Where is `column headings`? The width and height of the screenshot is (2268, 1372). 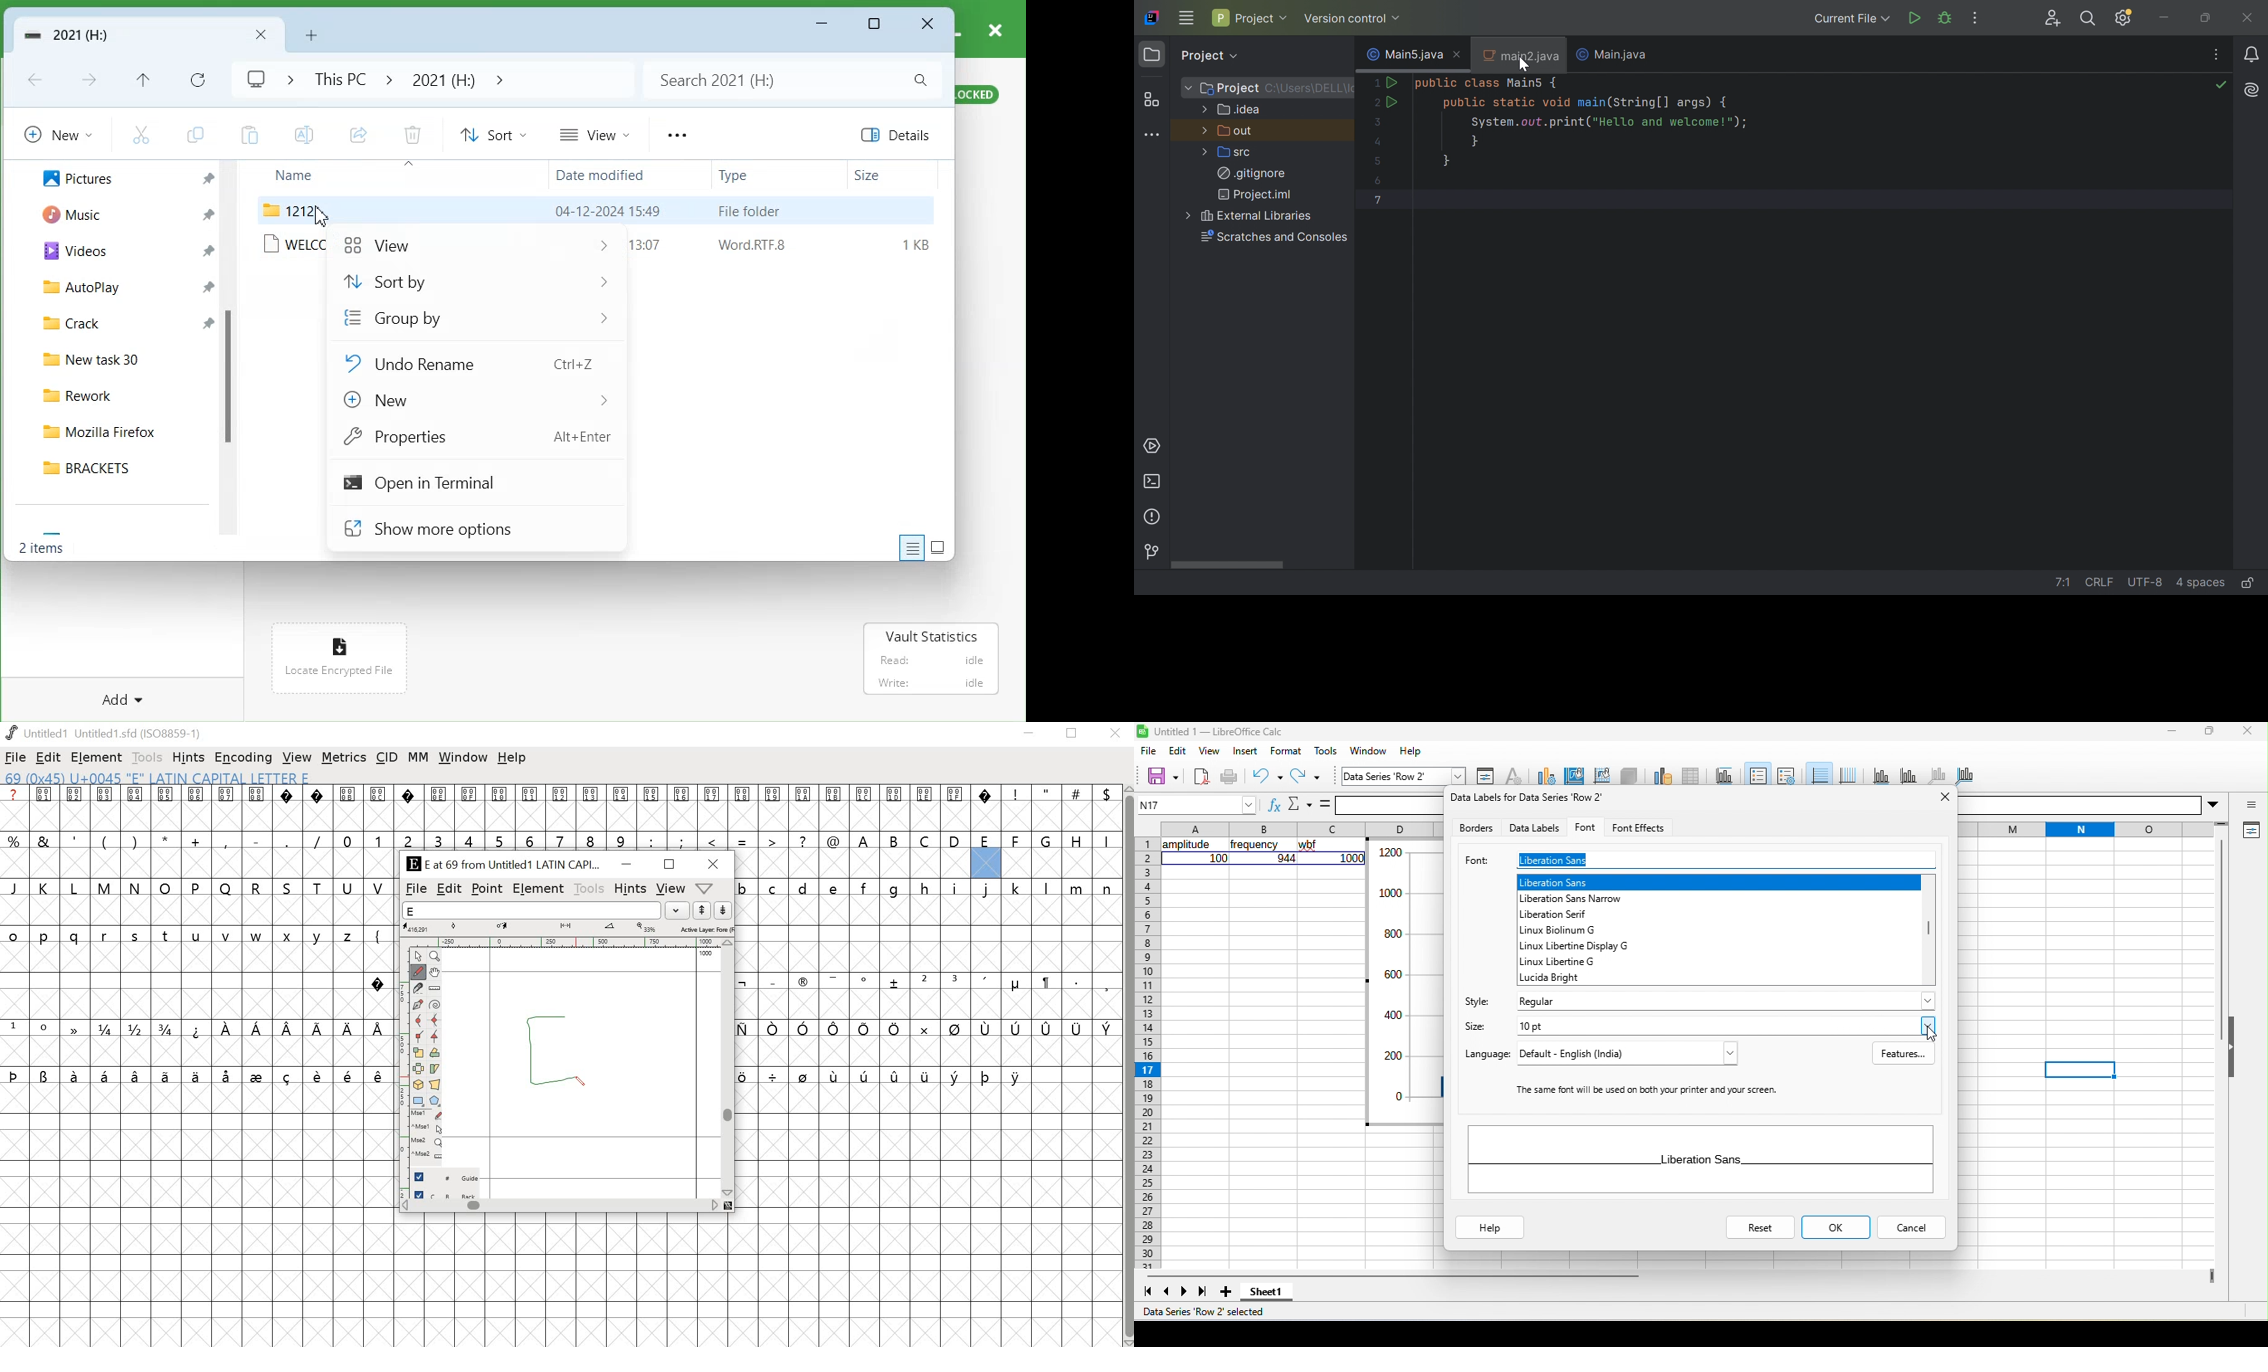 column headings is located at coordinates (1299, 827).